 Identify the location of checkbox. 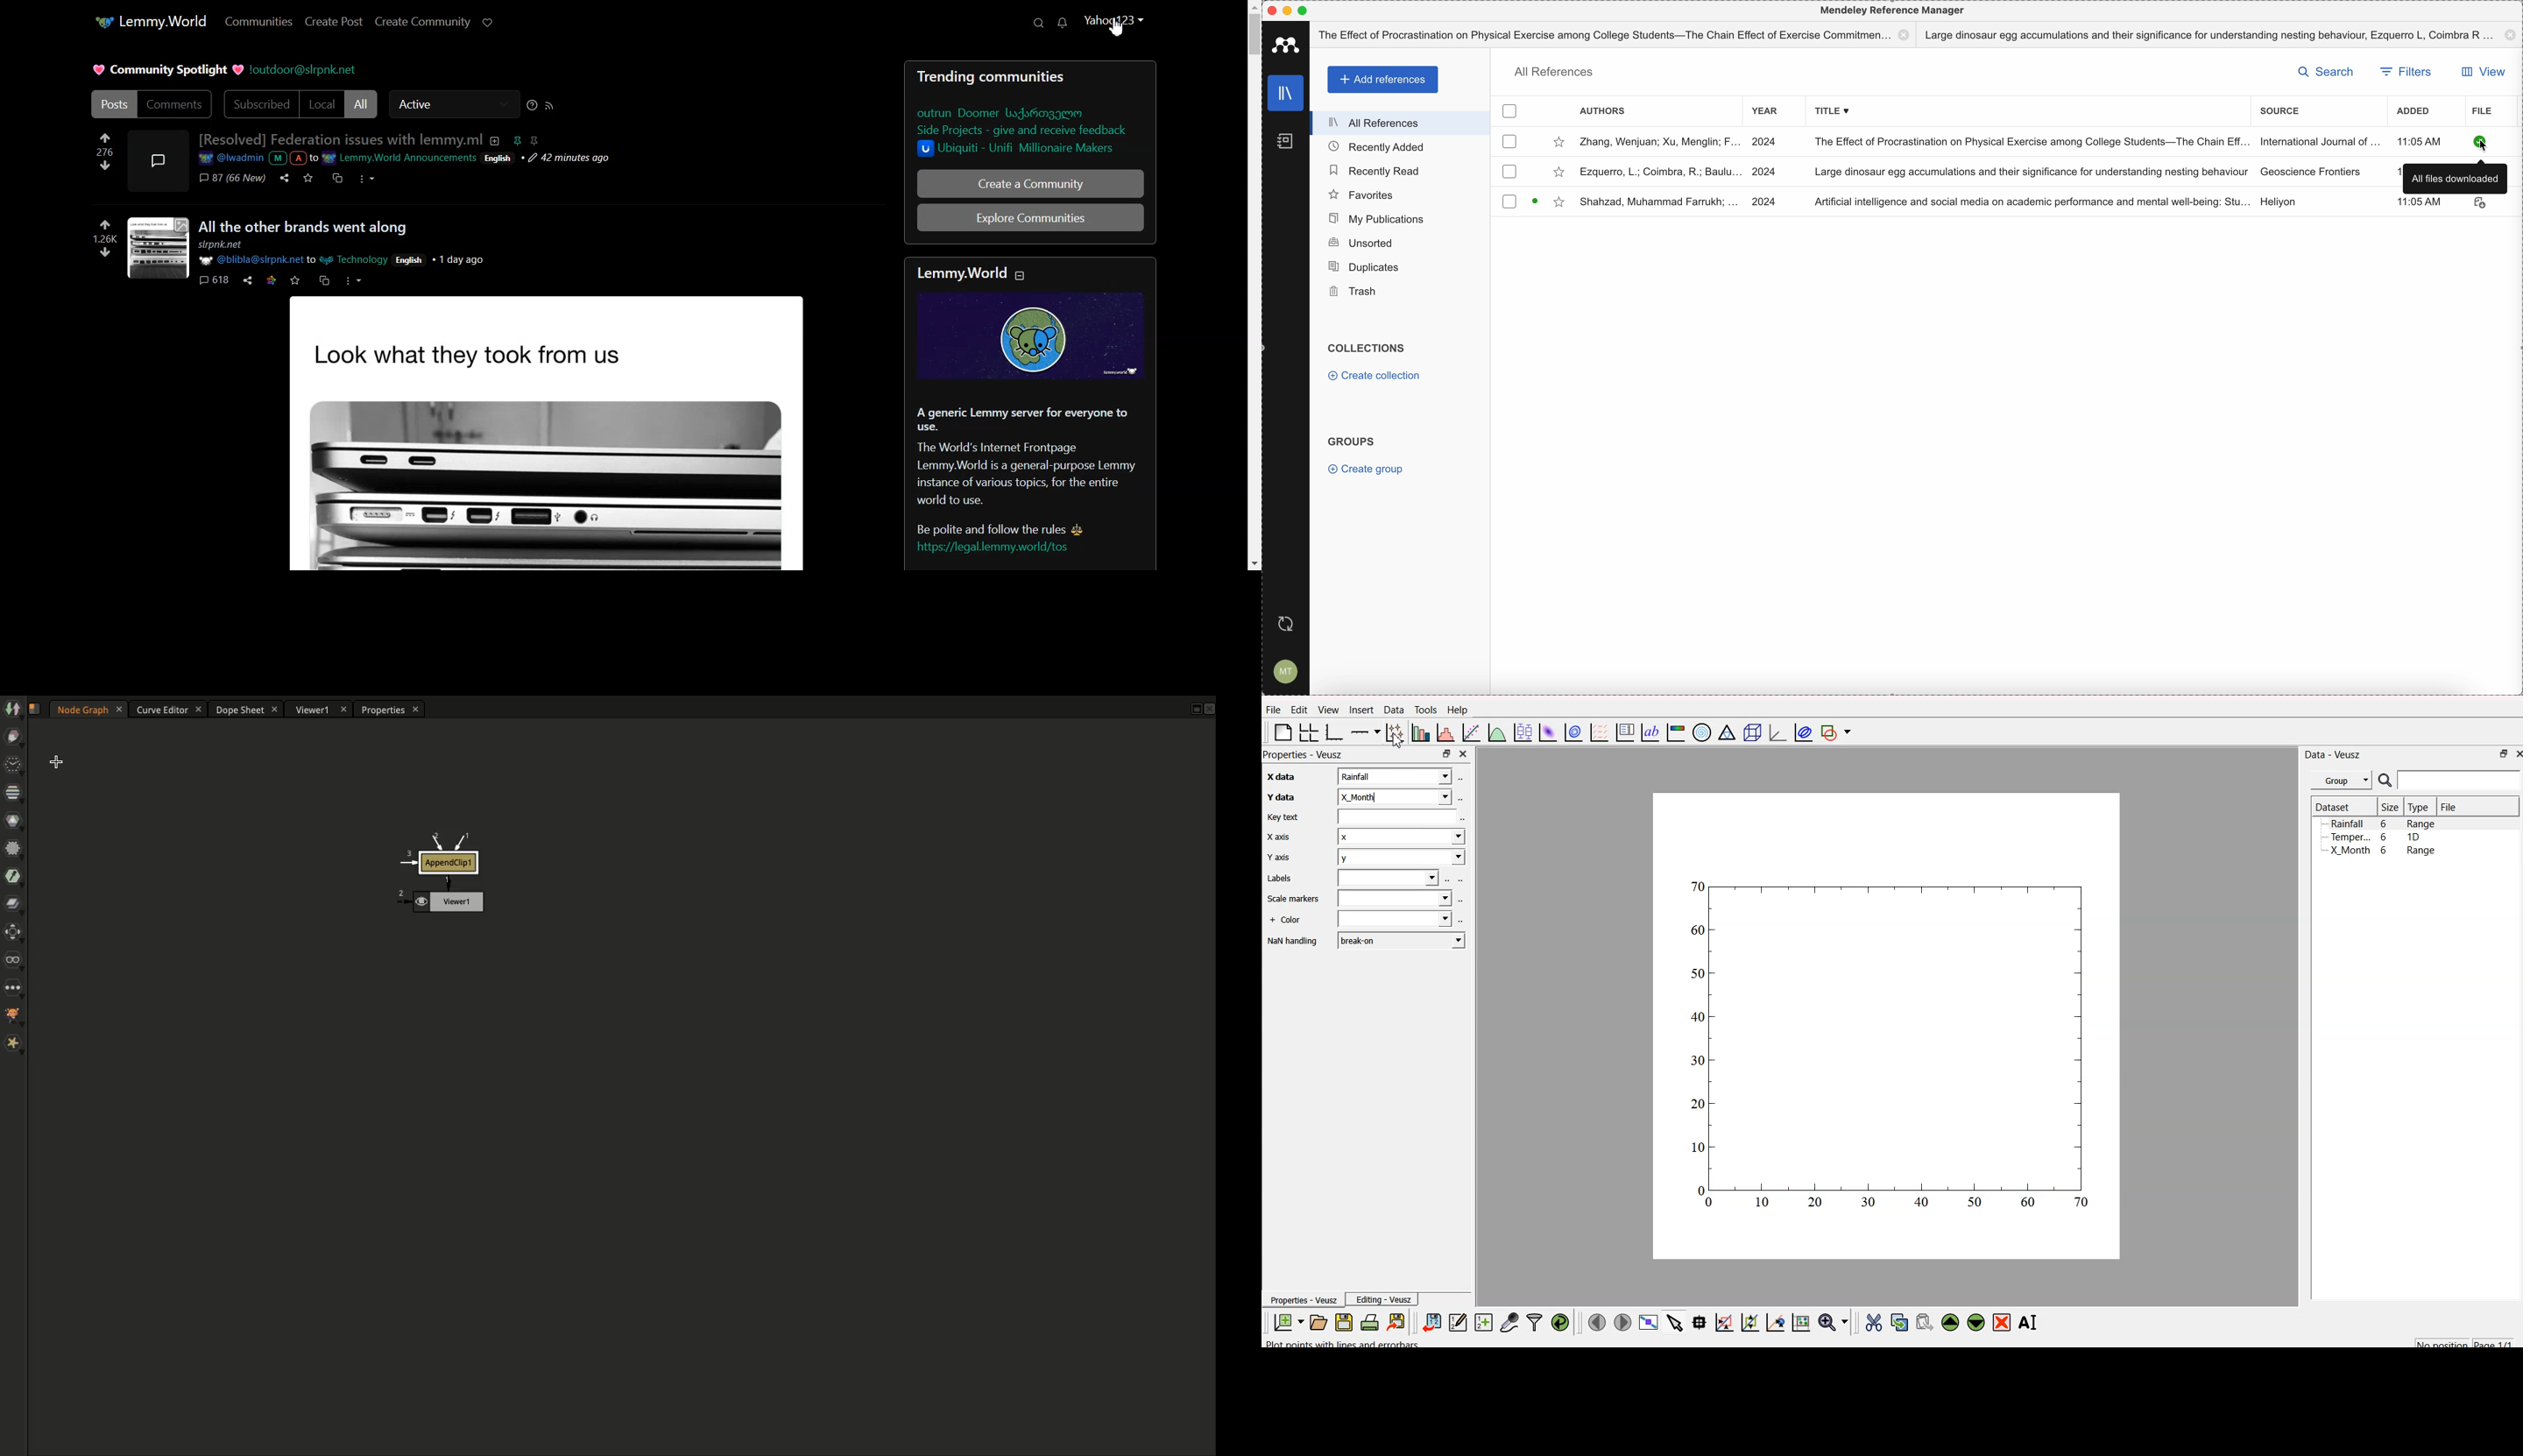
(1510, 142).